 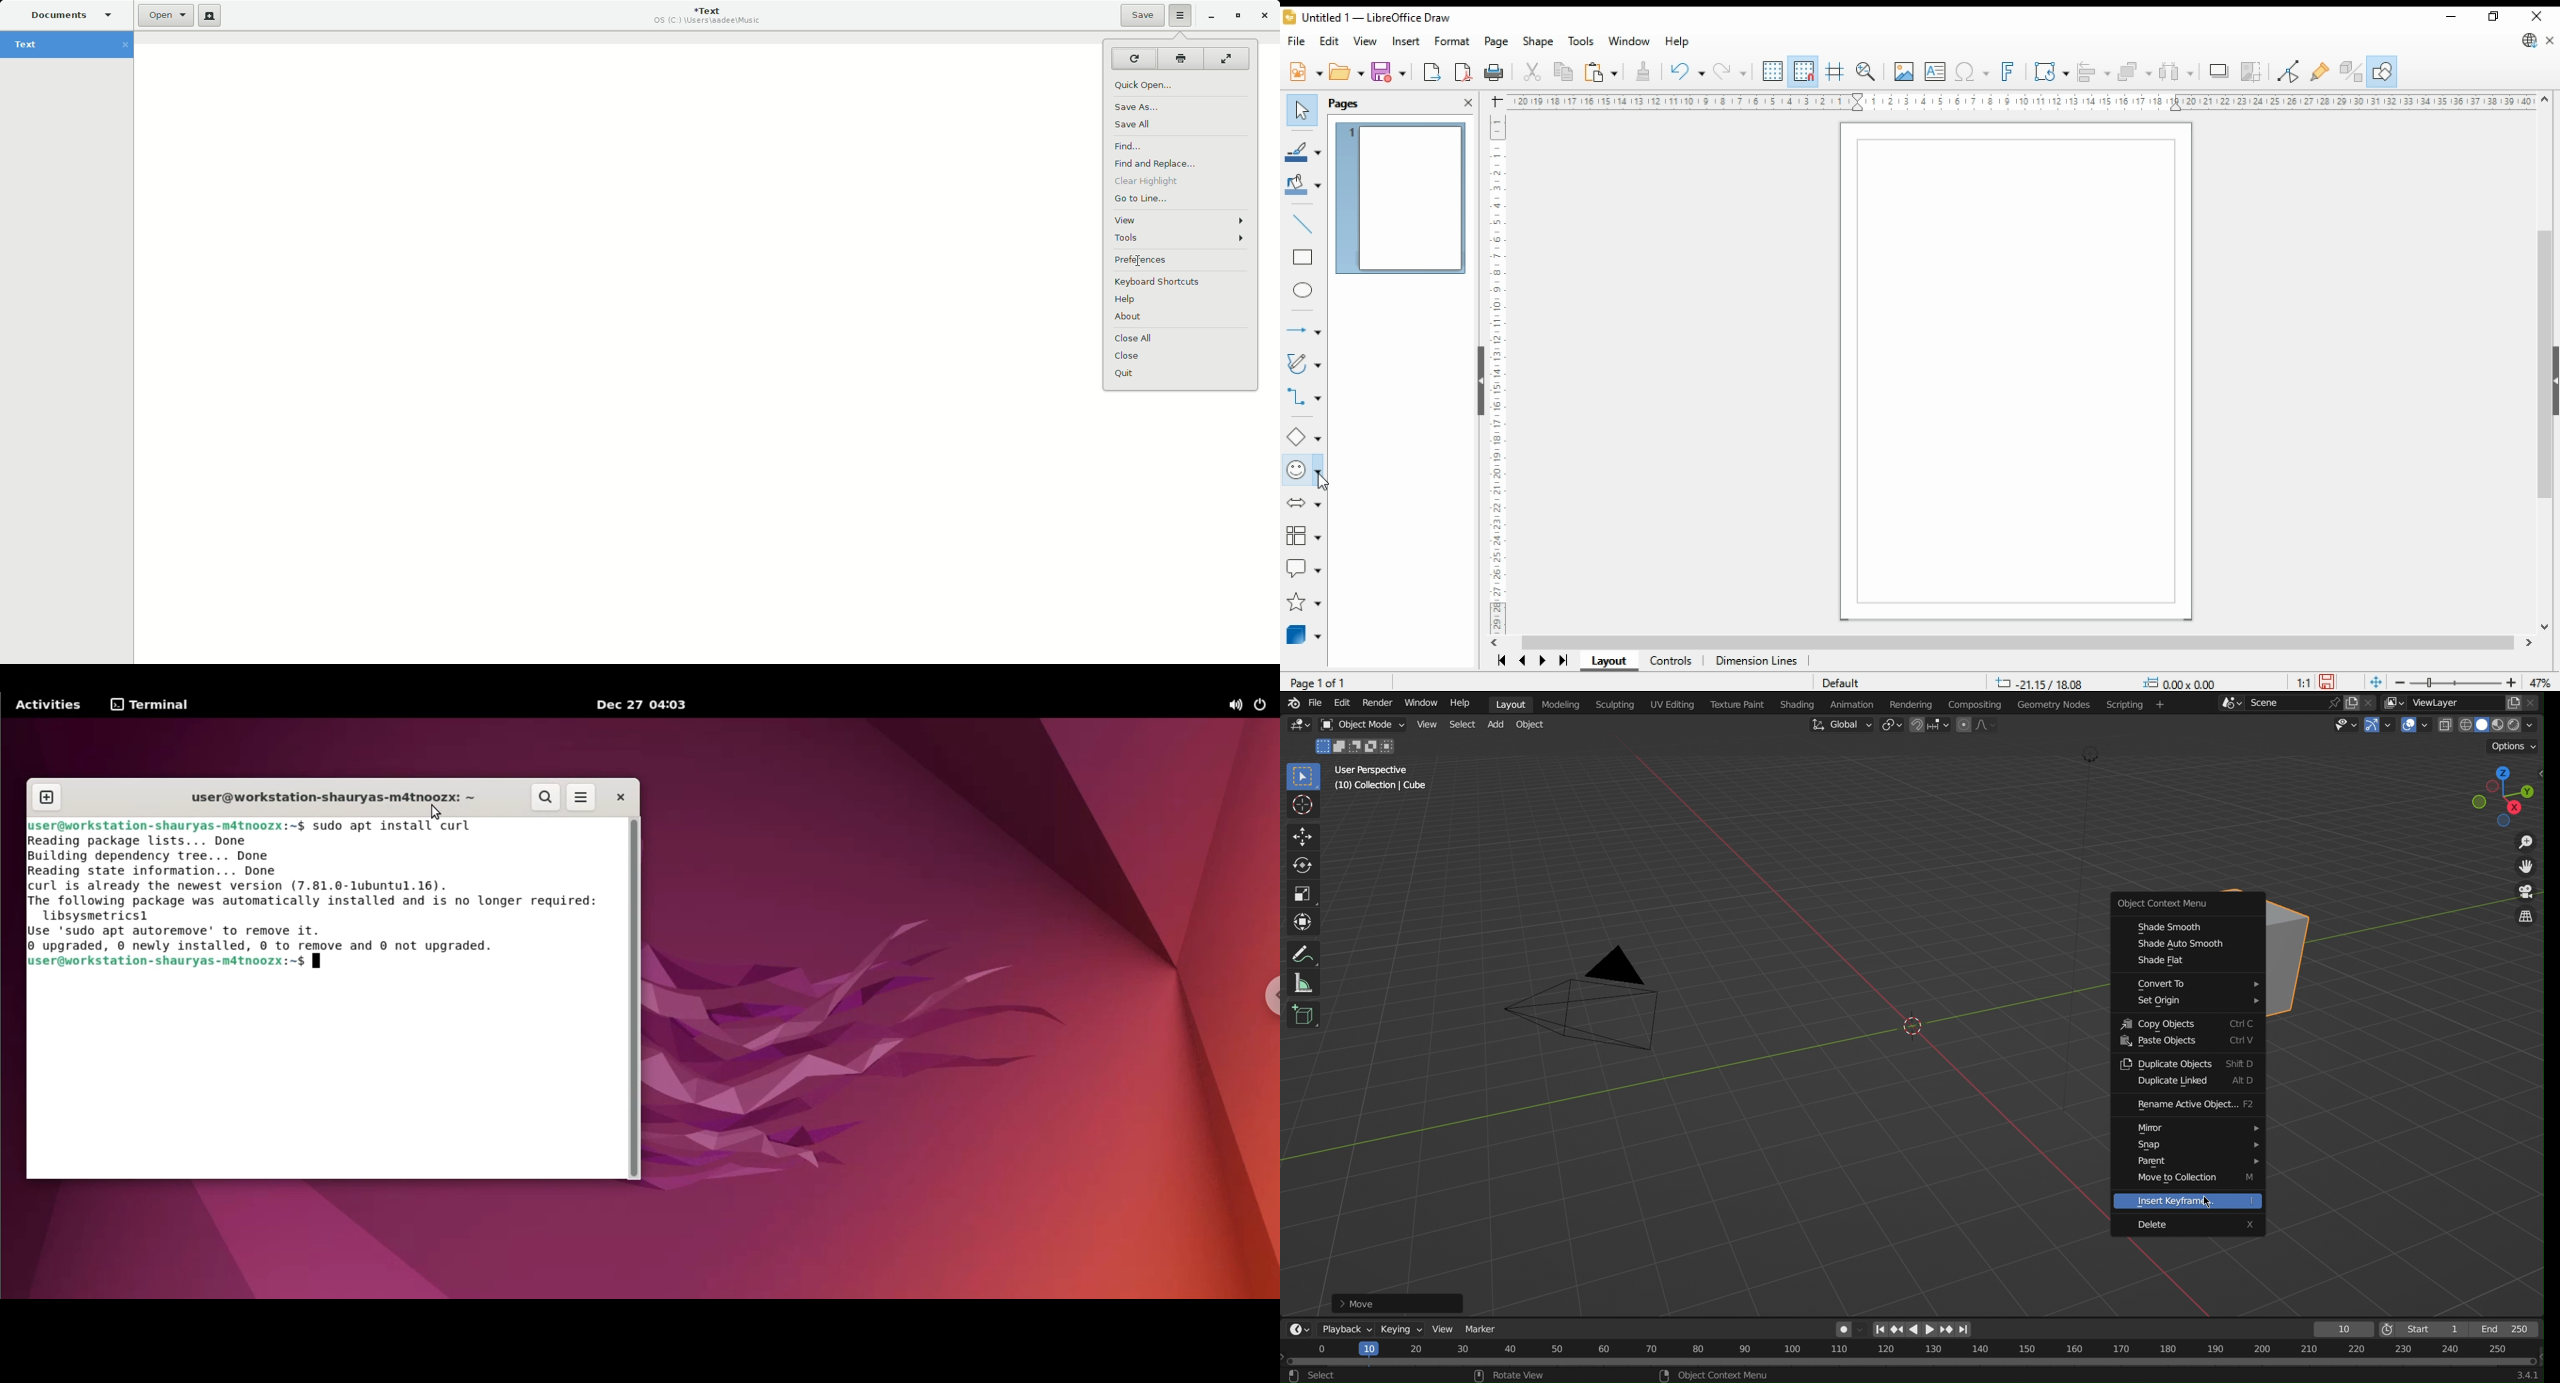 I want to click on View, so click(x=1428, y=725).